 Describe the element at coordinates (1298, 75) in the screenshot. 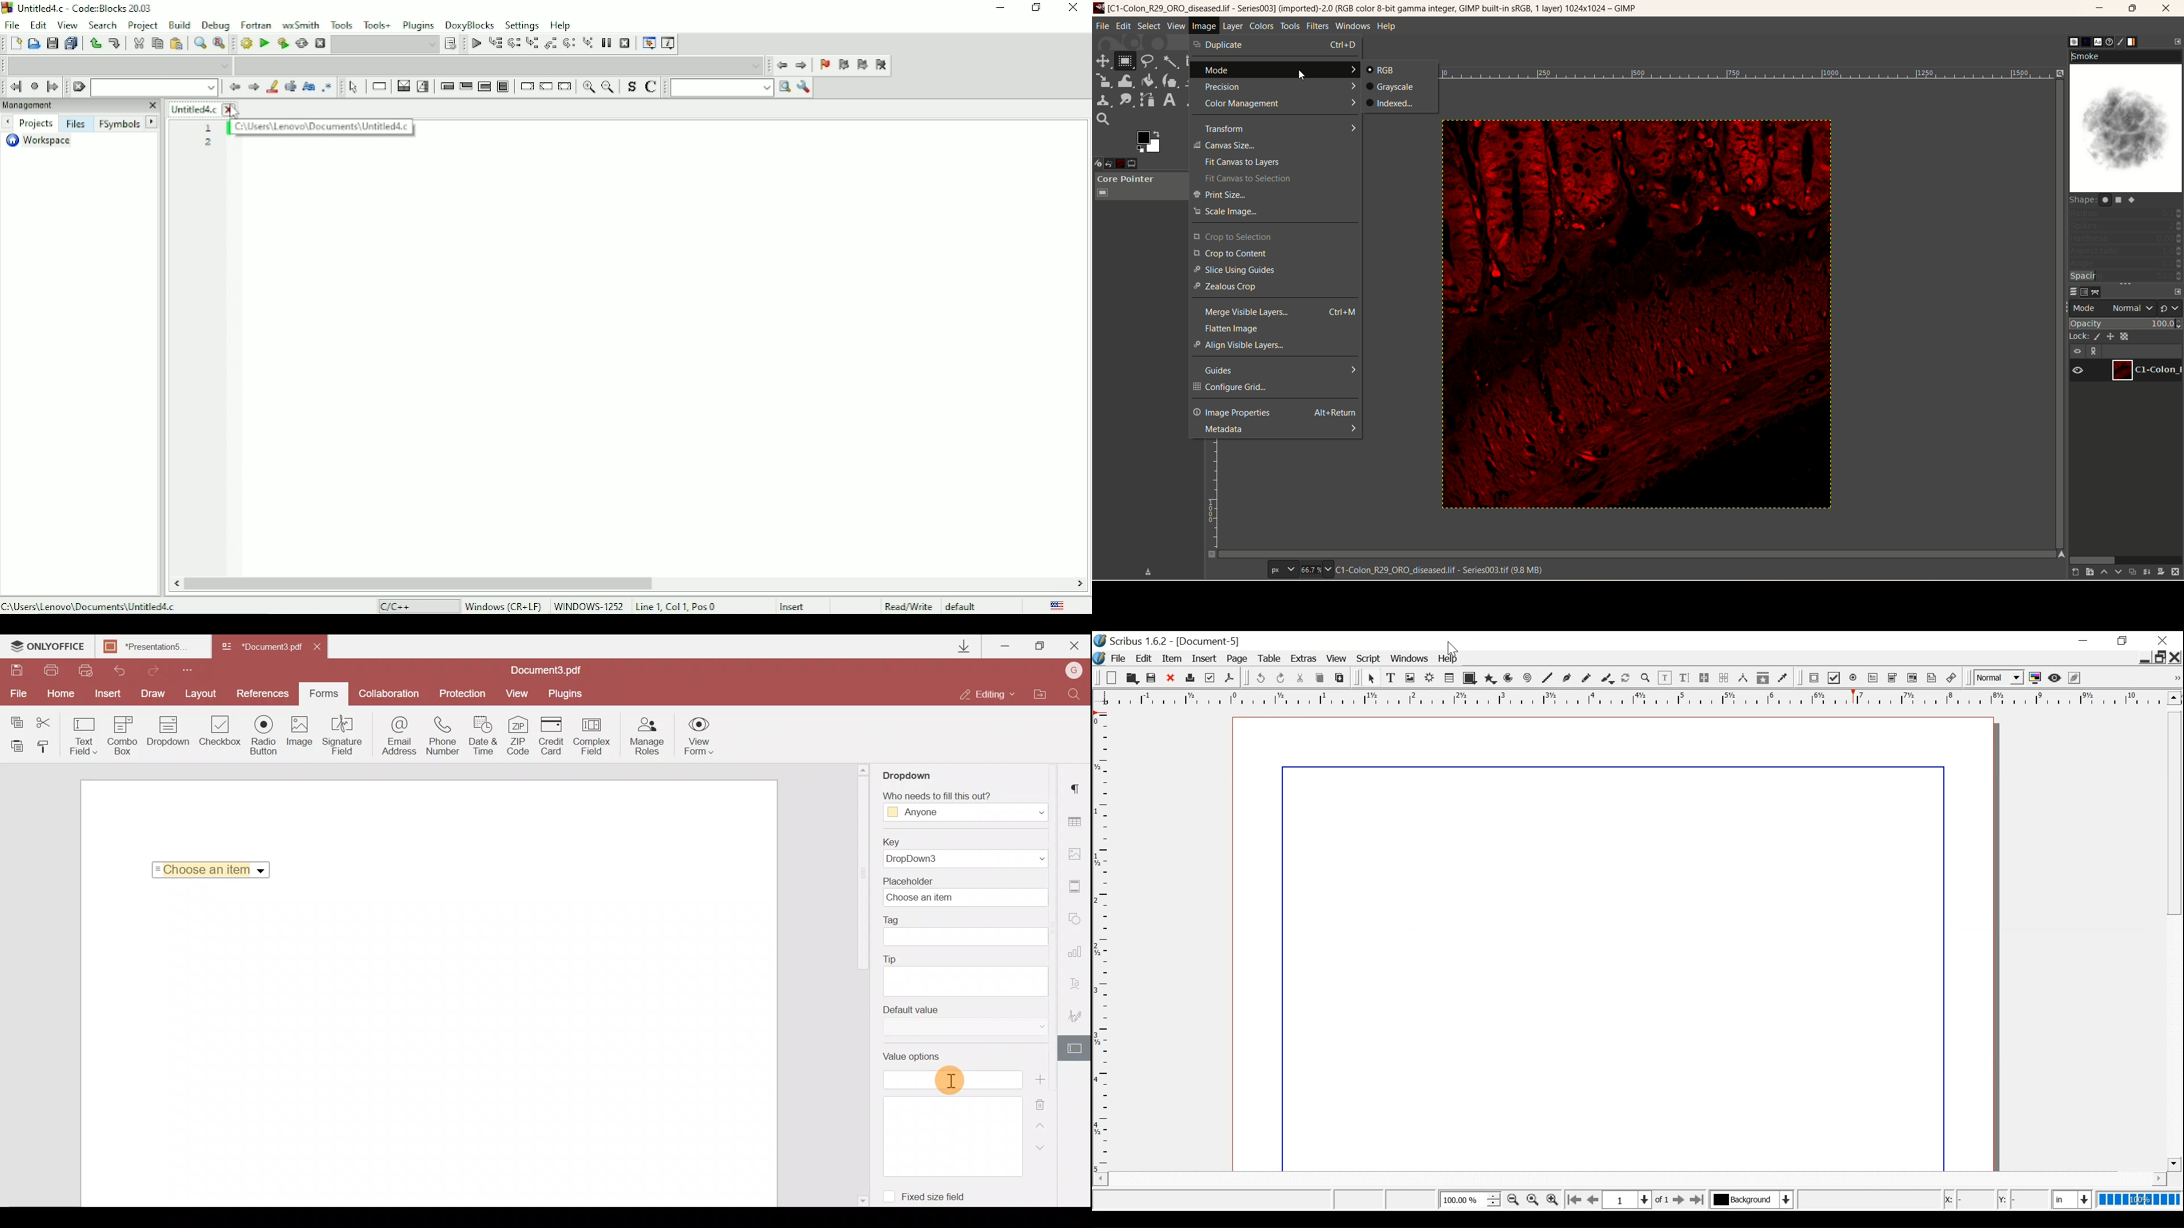

I see `cursor` at that location.